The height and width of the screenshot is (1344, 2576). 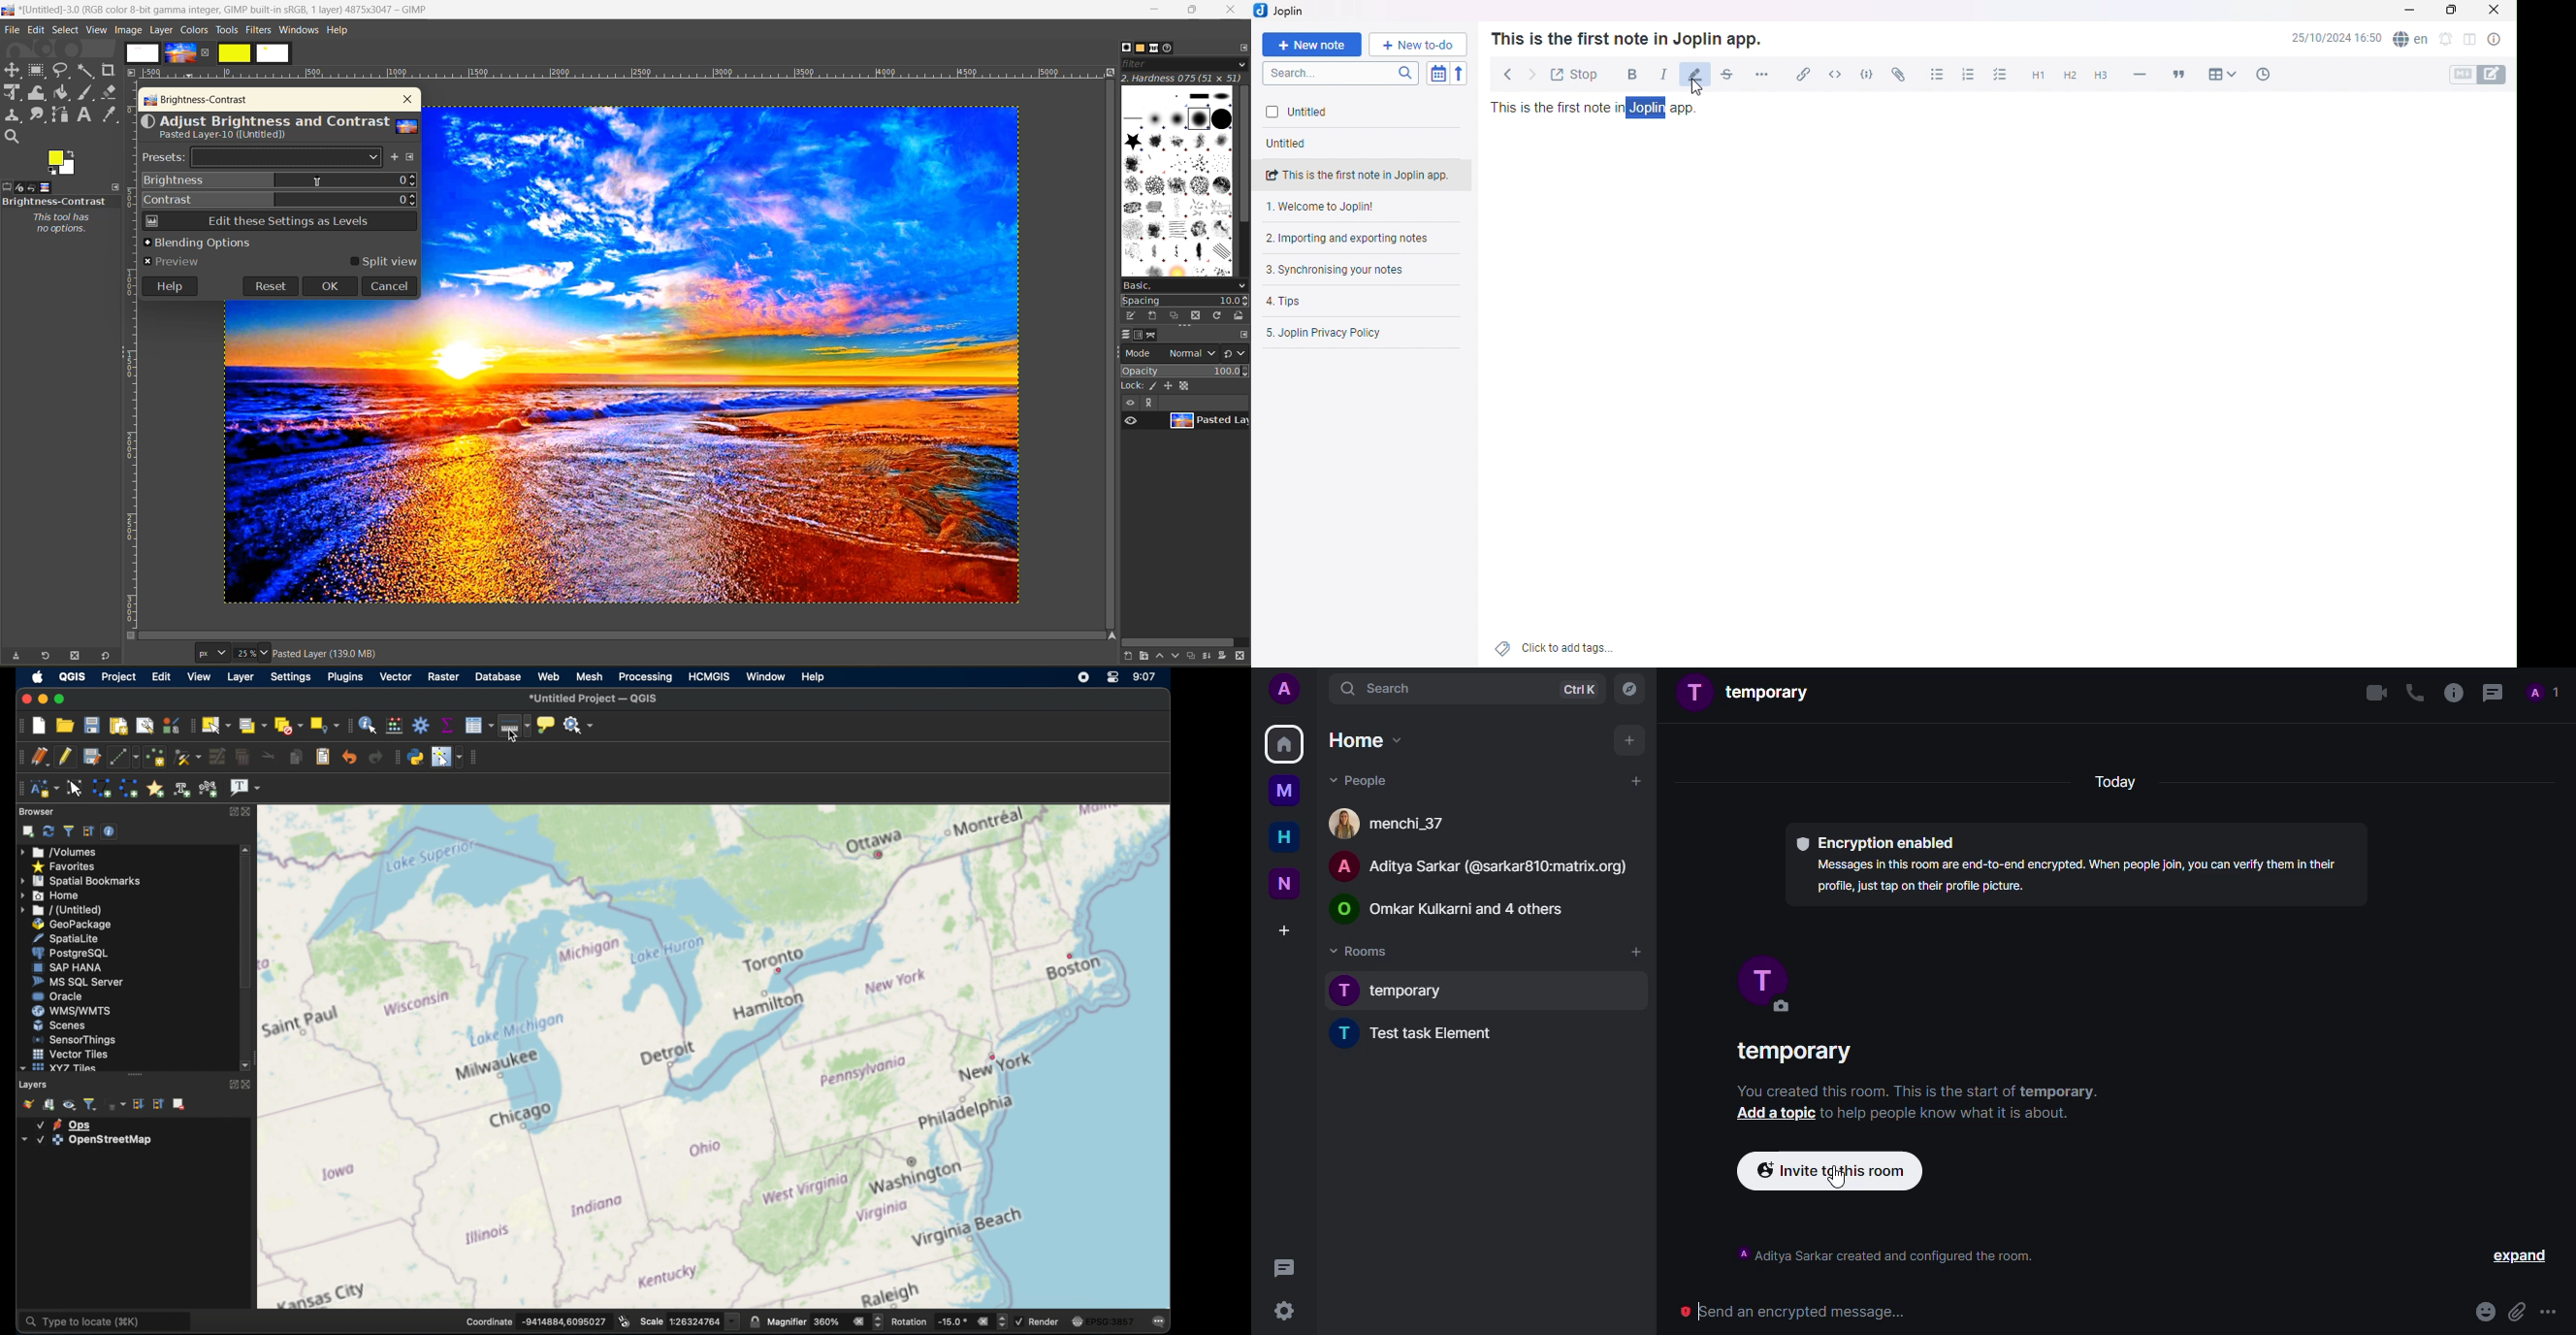 What do you see at coordinates (1181, 642) in the screenshot?
I see `horizontal scroll bar` at bounding box center [1181, 642].